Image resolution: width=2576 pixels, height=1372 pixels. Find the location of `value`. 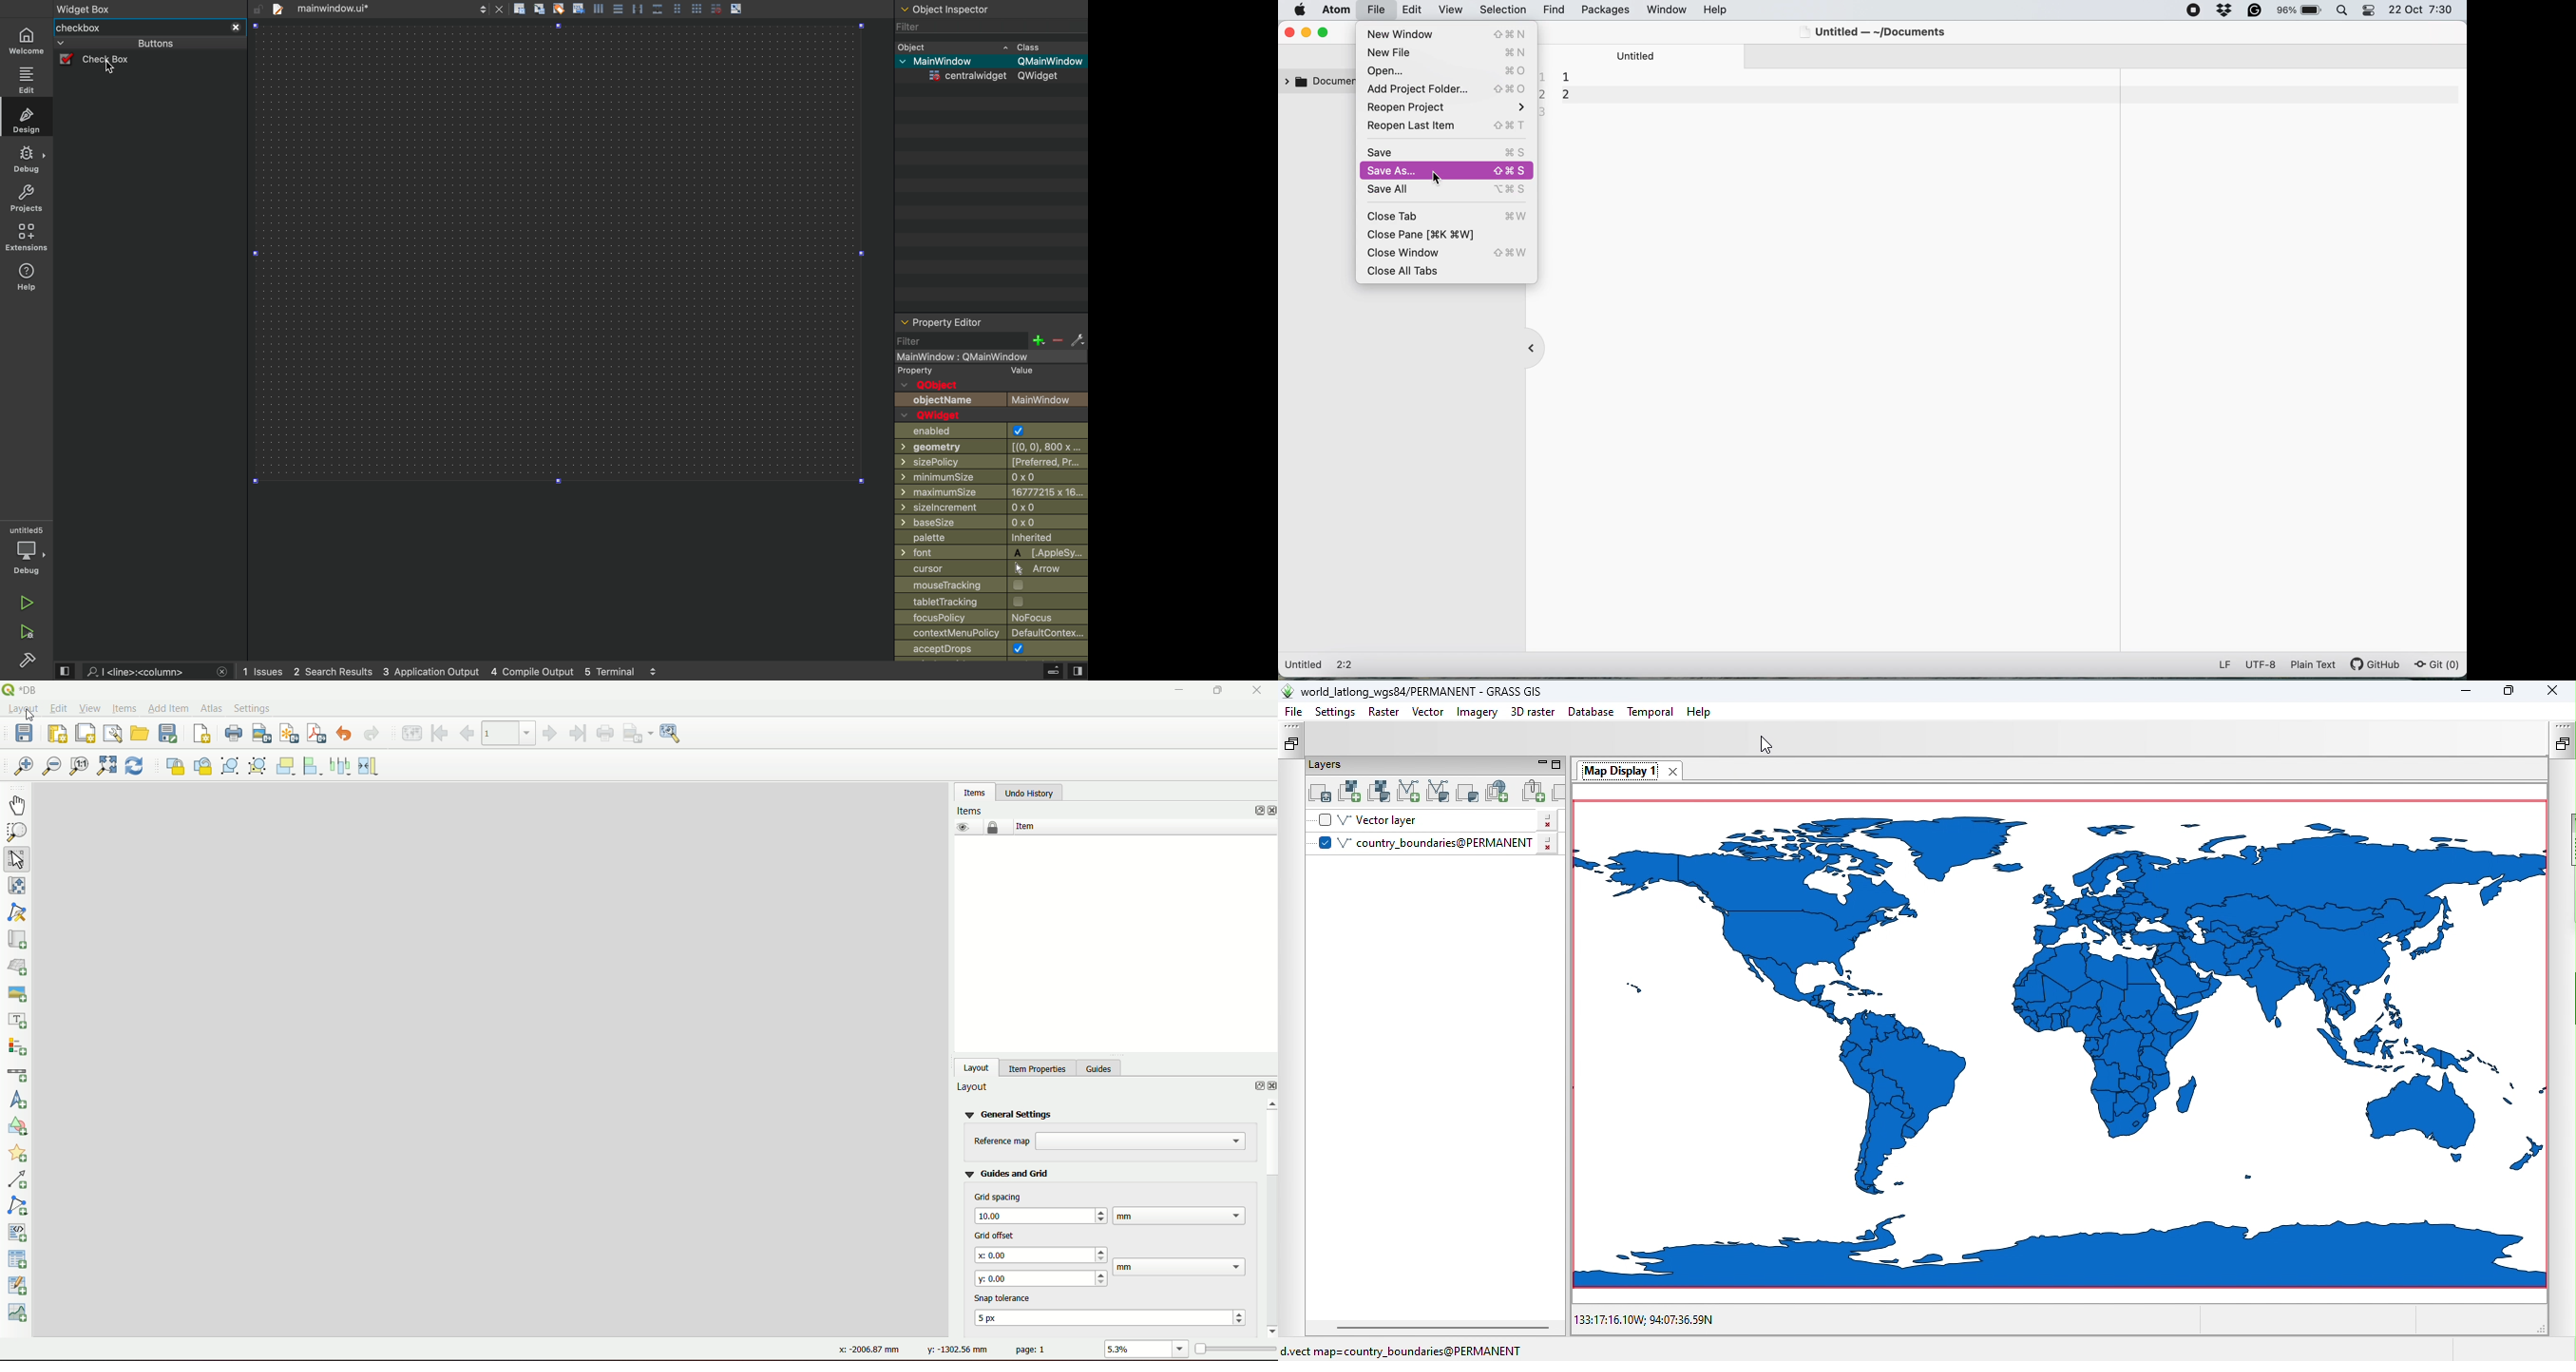

value is located at coordinates (1136, 1350).